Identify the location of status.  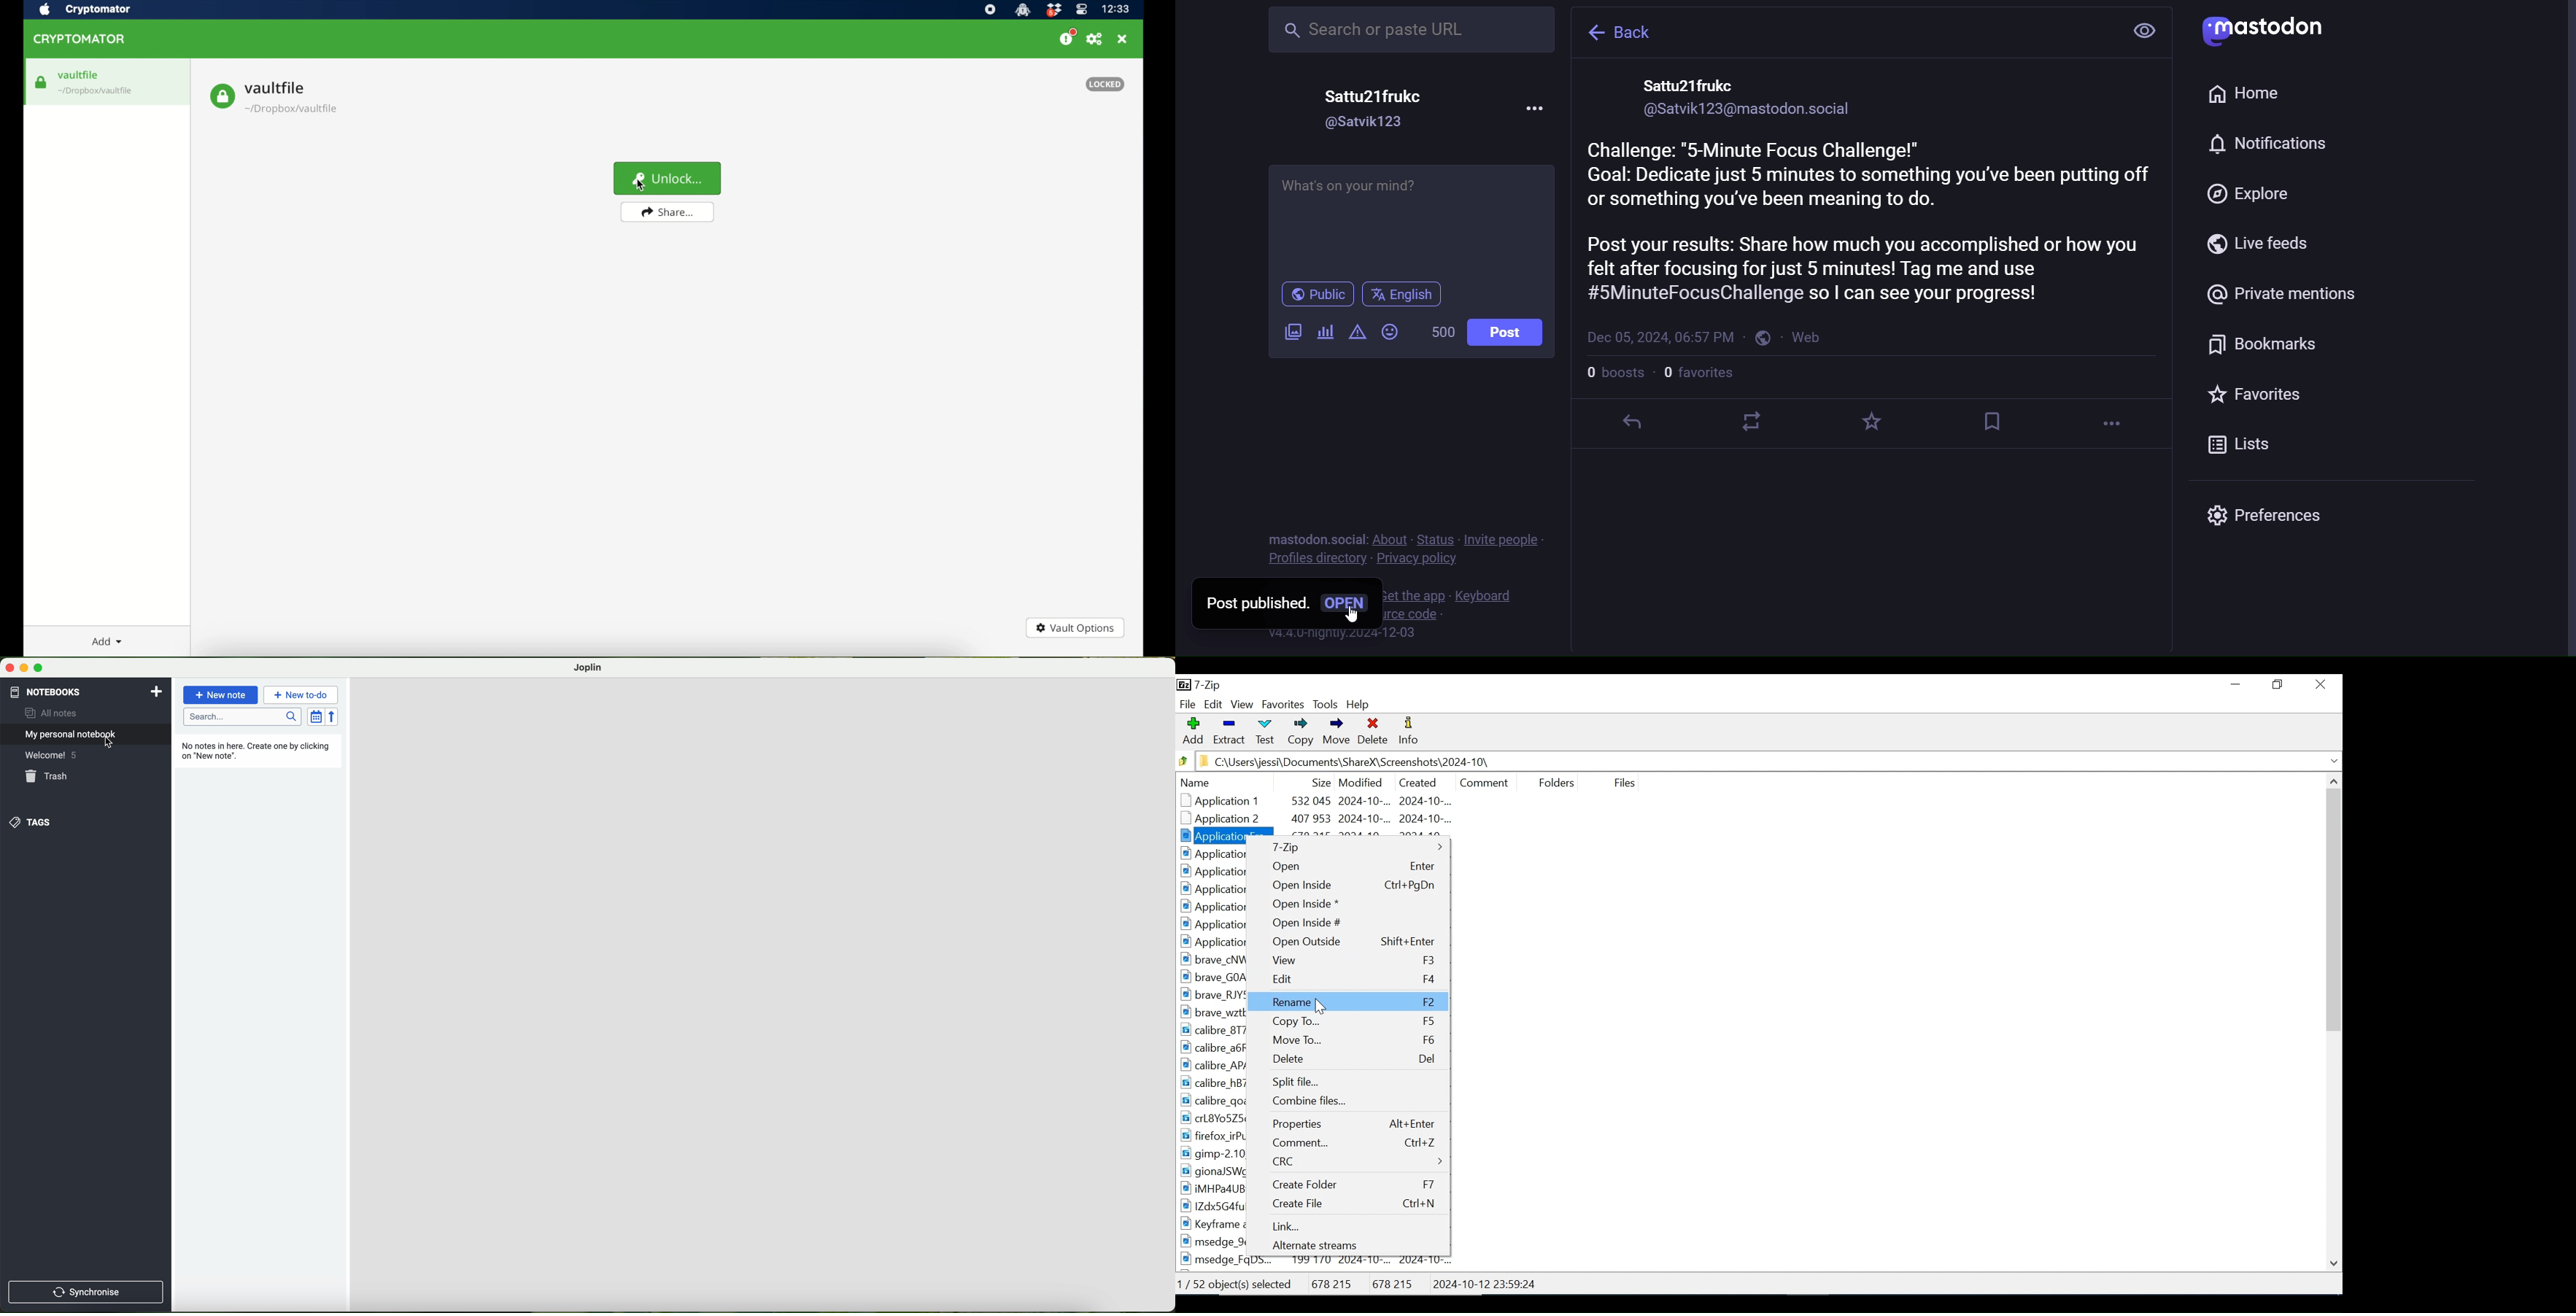
(1438, 537).